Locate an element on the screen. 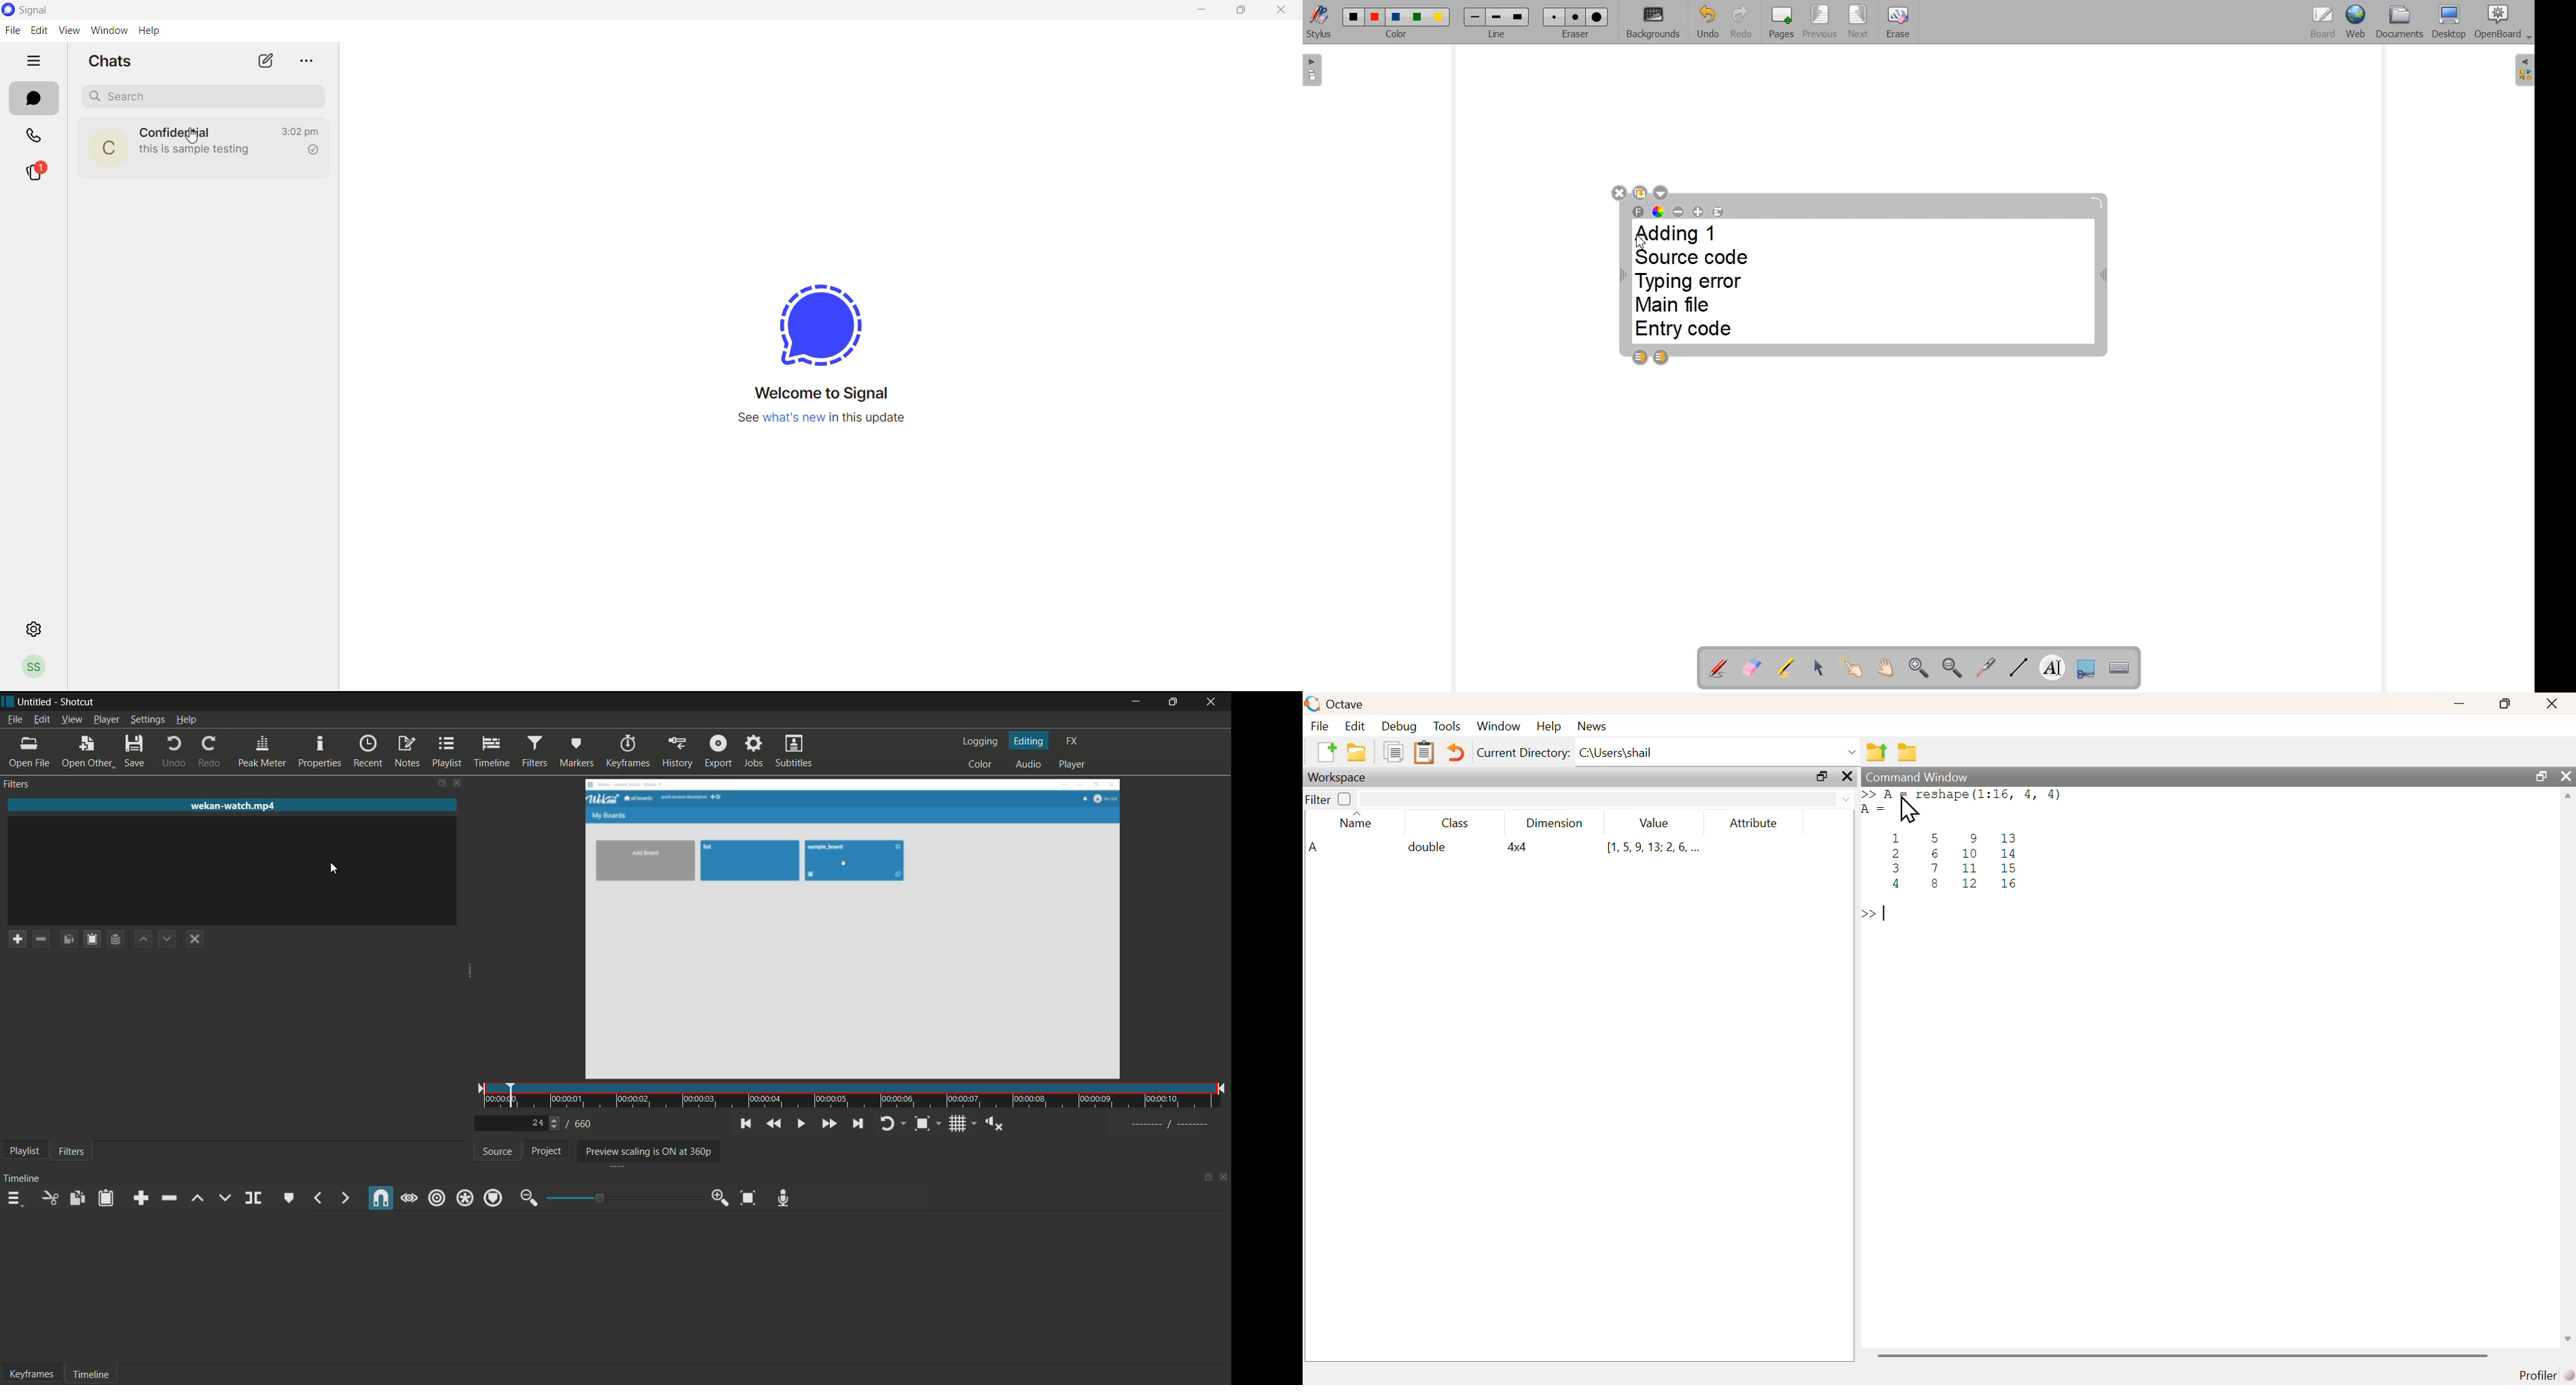 The image size is (2576, 1400). Line is located at coordinates (1497, 35).